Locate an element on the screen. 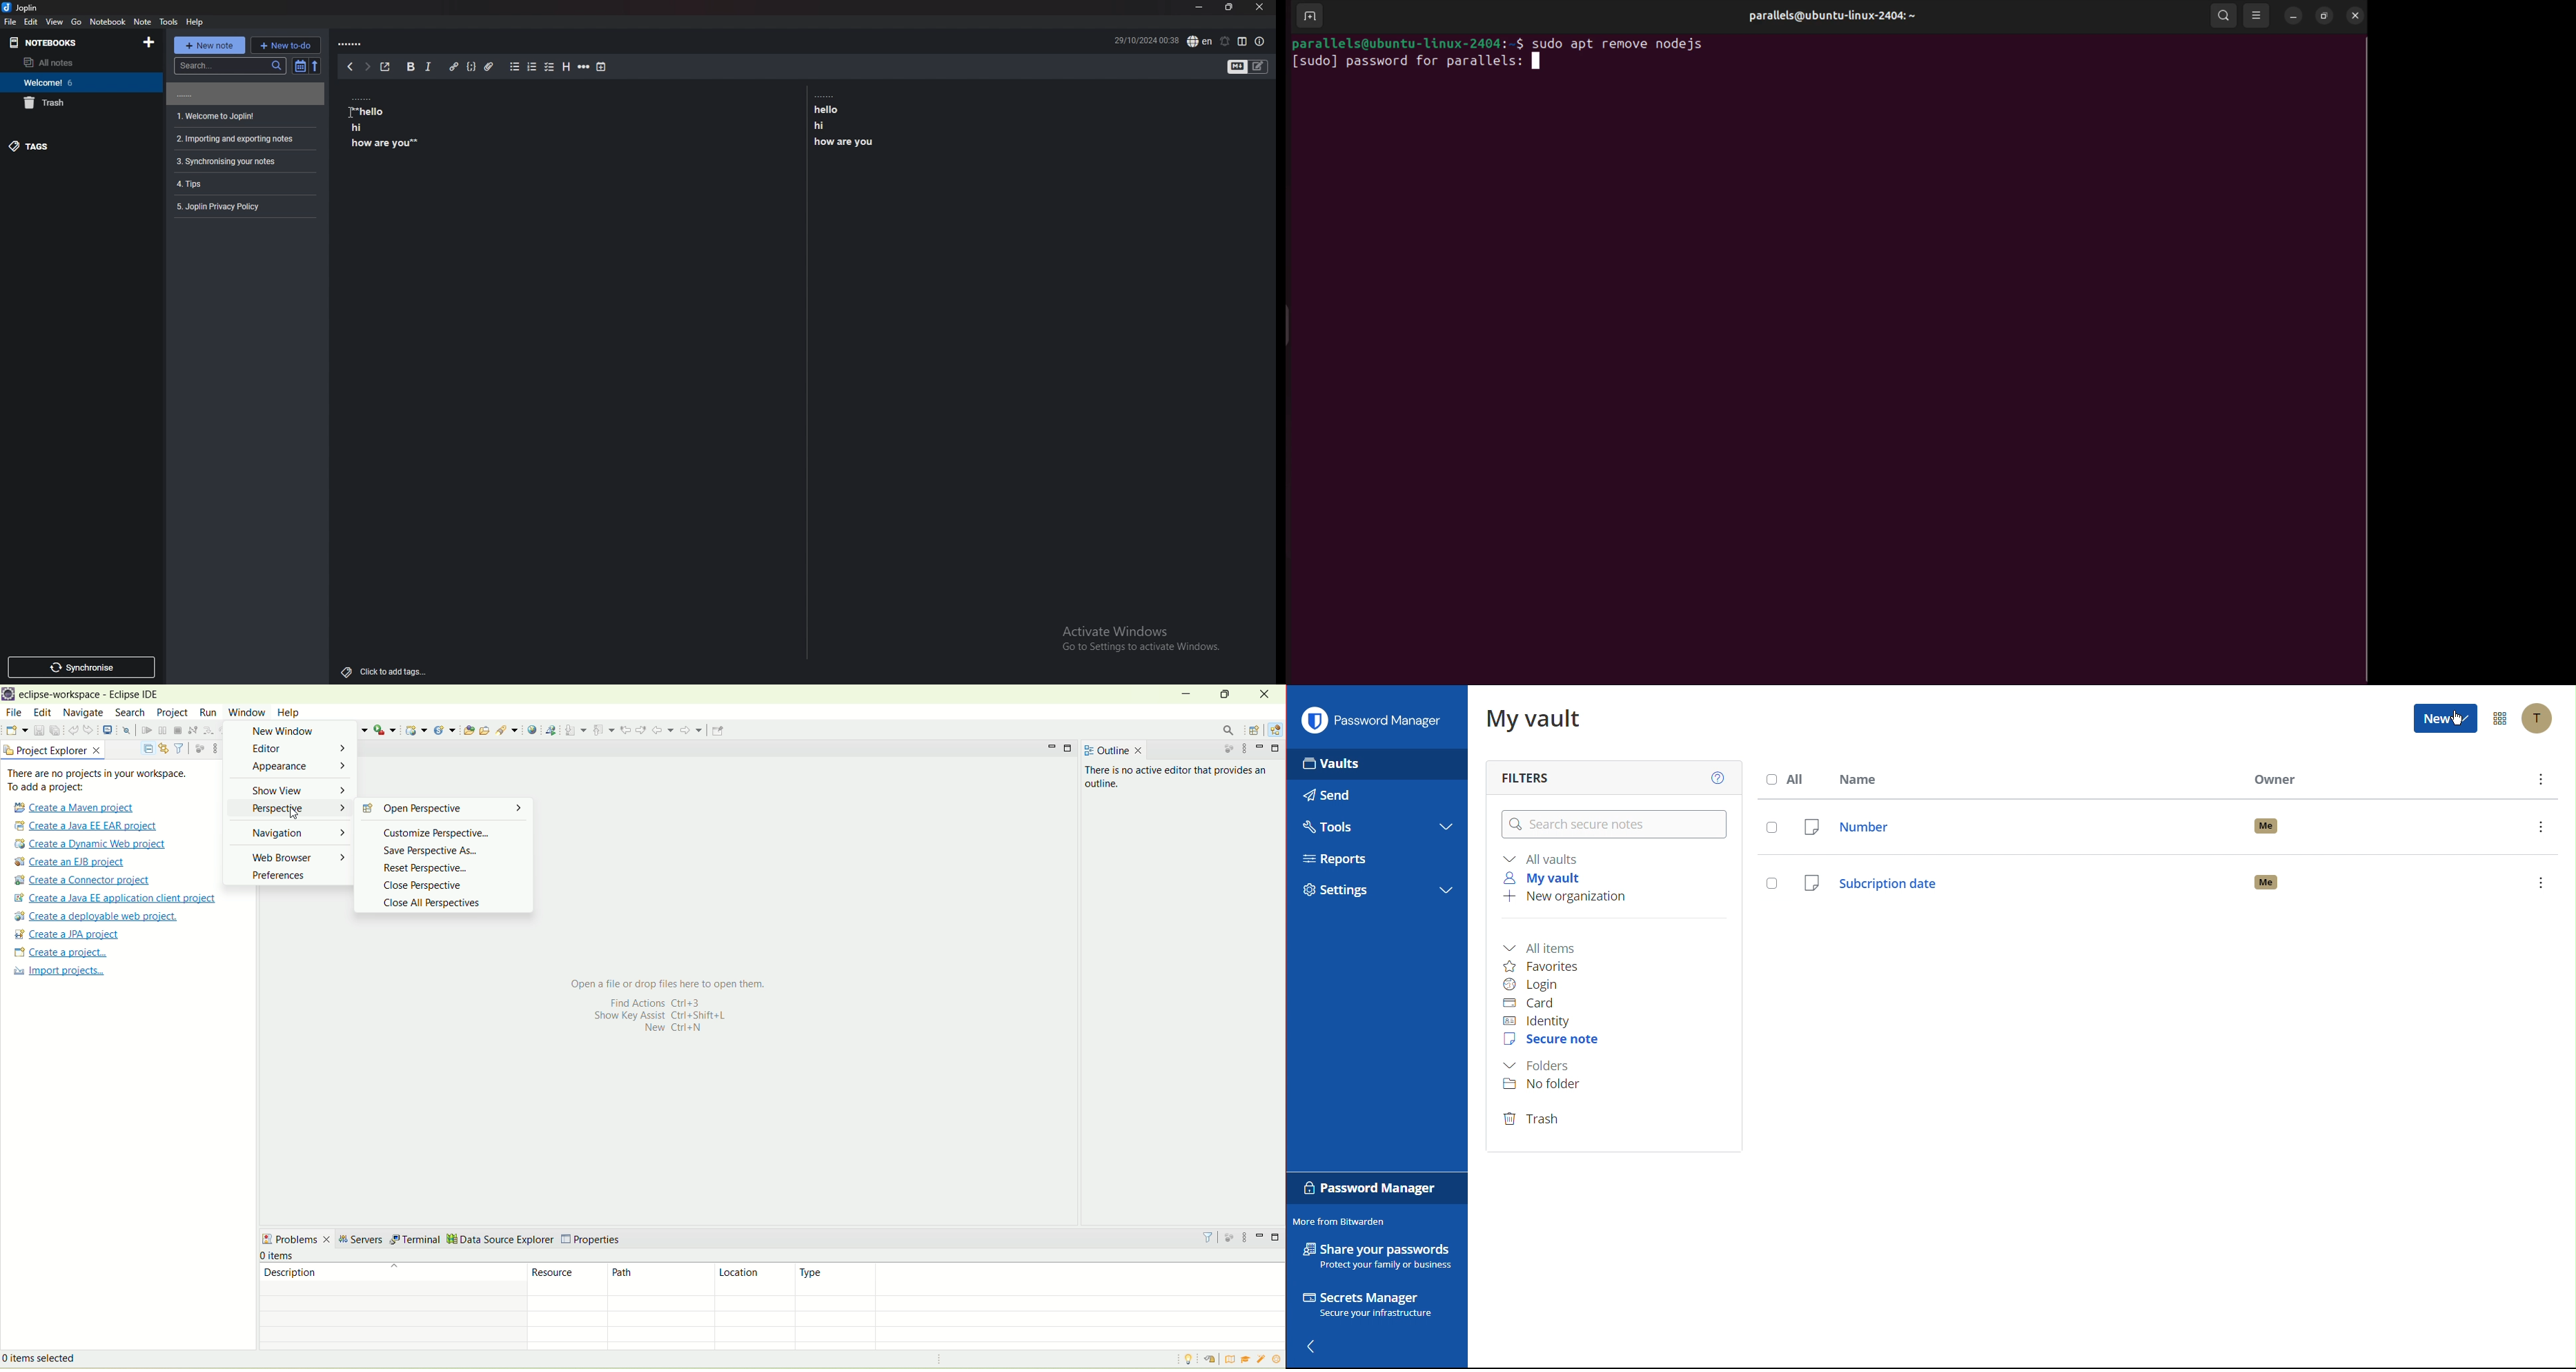  servers is located at coordinates (360, 1241).